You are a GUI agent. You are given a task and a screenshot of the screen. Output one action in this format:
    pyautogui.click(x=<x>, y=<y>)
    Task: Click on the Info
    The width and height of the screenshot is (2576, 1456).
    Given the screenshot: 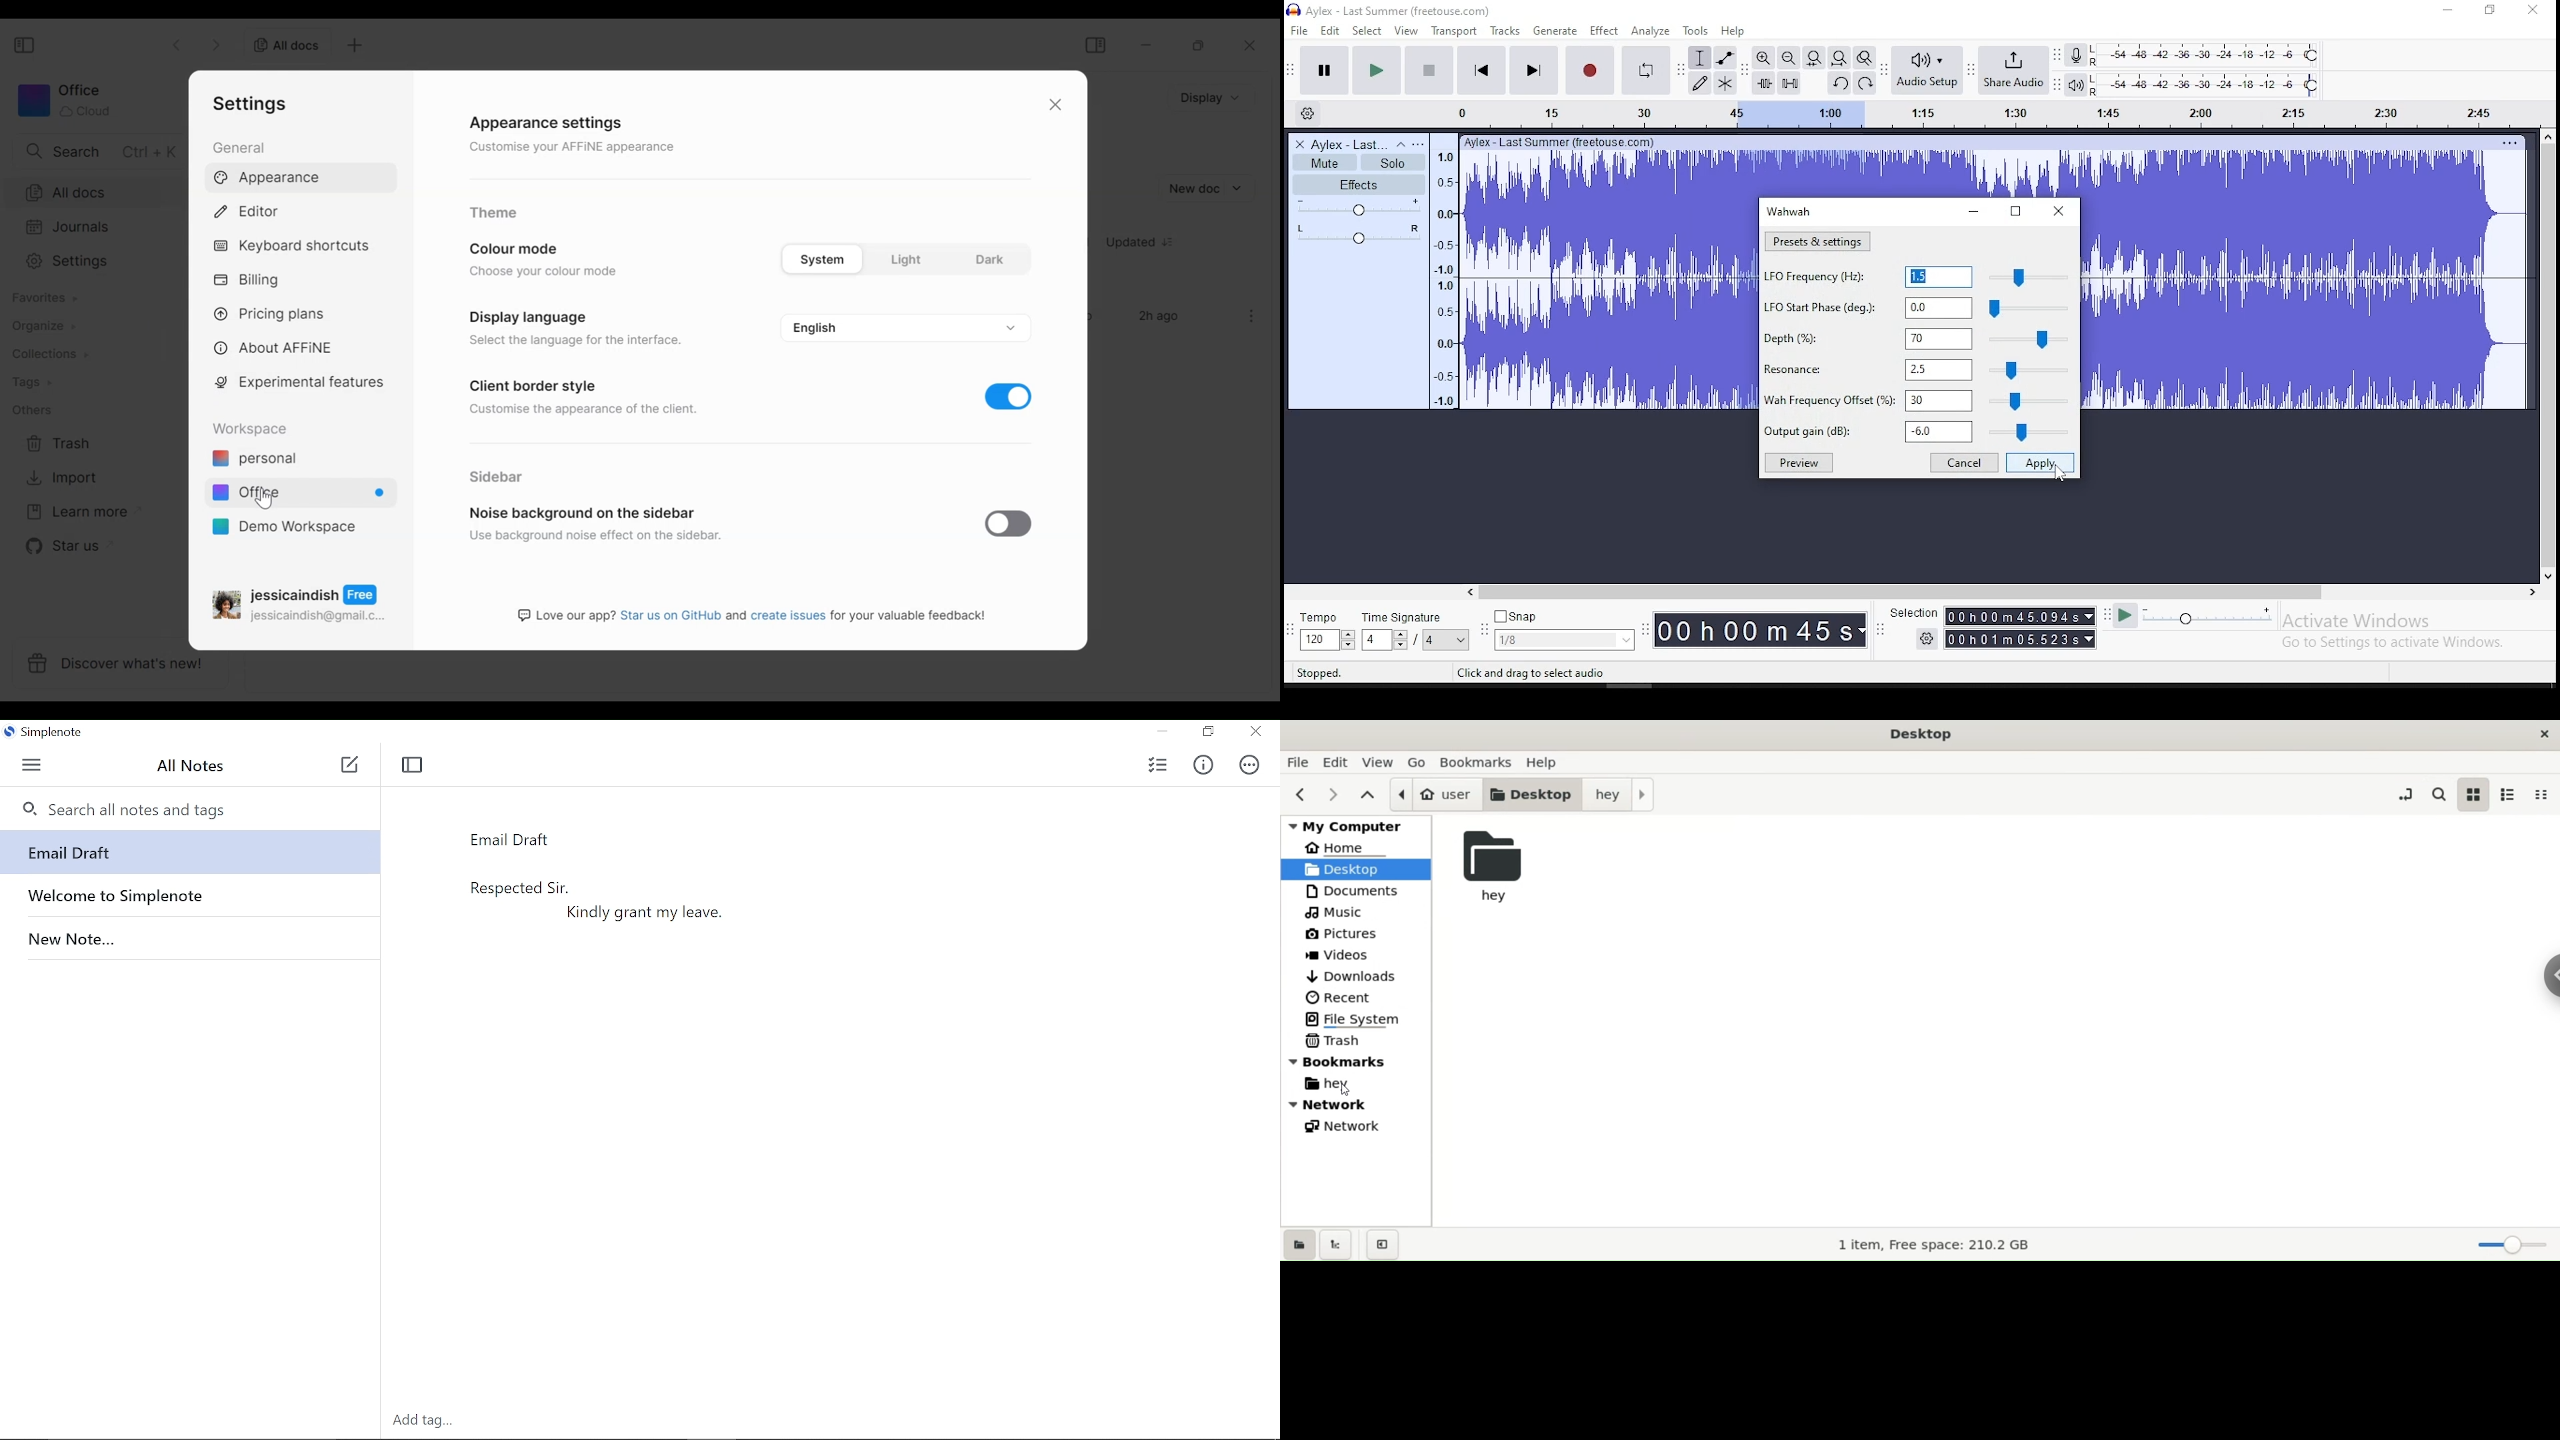 What is the action you would take?
    pyautogui.click(x=1205, y=766)
    